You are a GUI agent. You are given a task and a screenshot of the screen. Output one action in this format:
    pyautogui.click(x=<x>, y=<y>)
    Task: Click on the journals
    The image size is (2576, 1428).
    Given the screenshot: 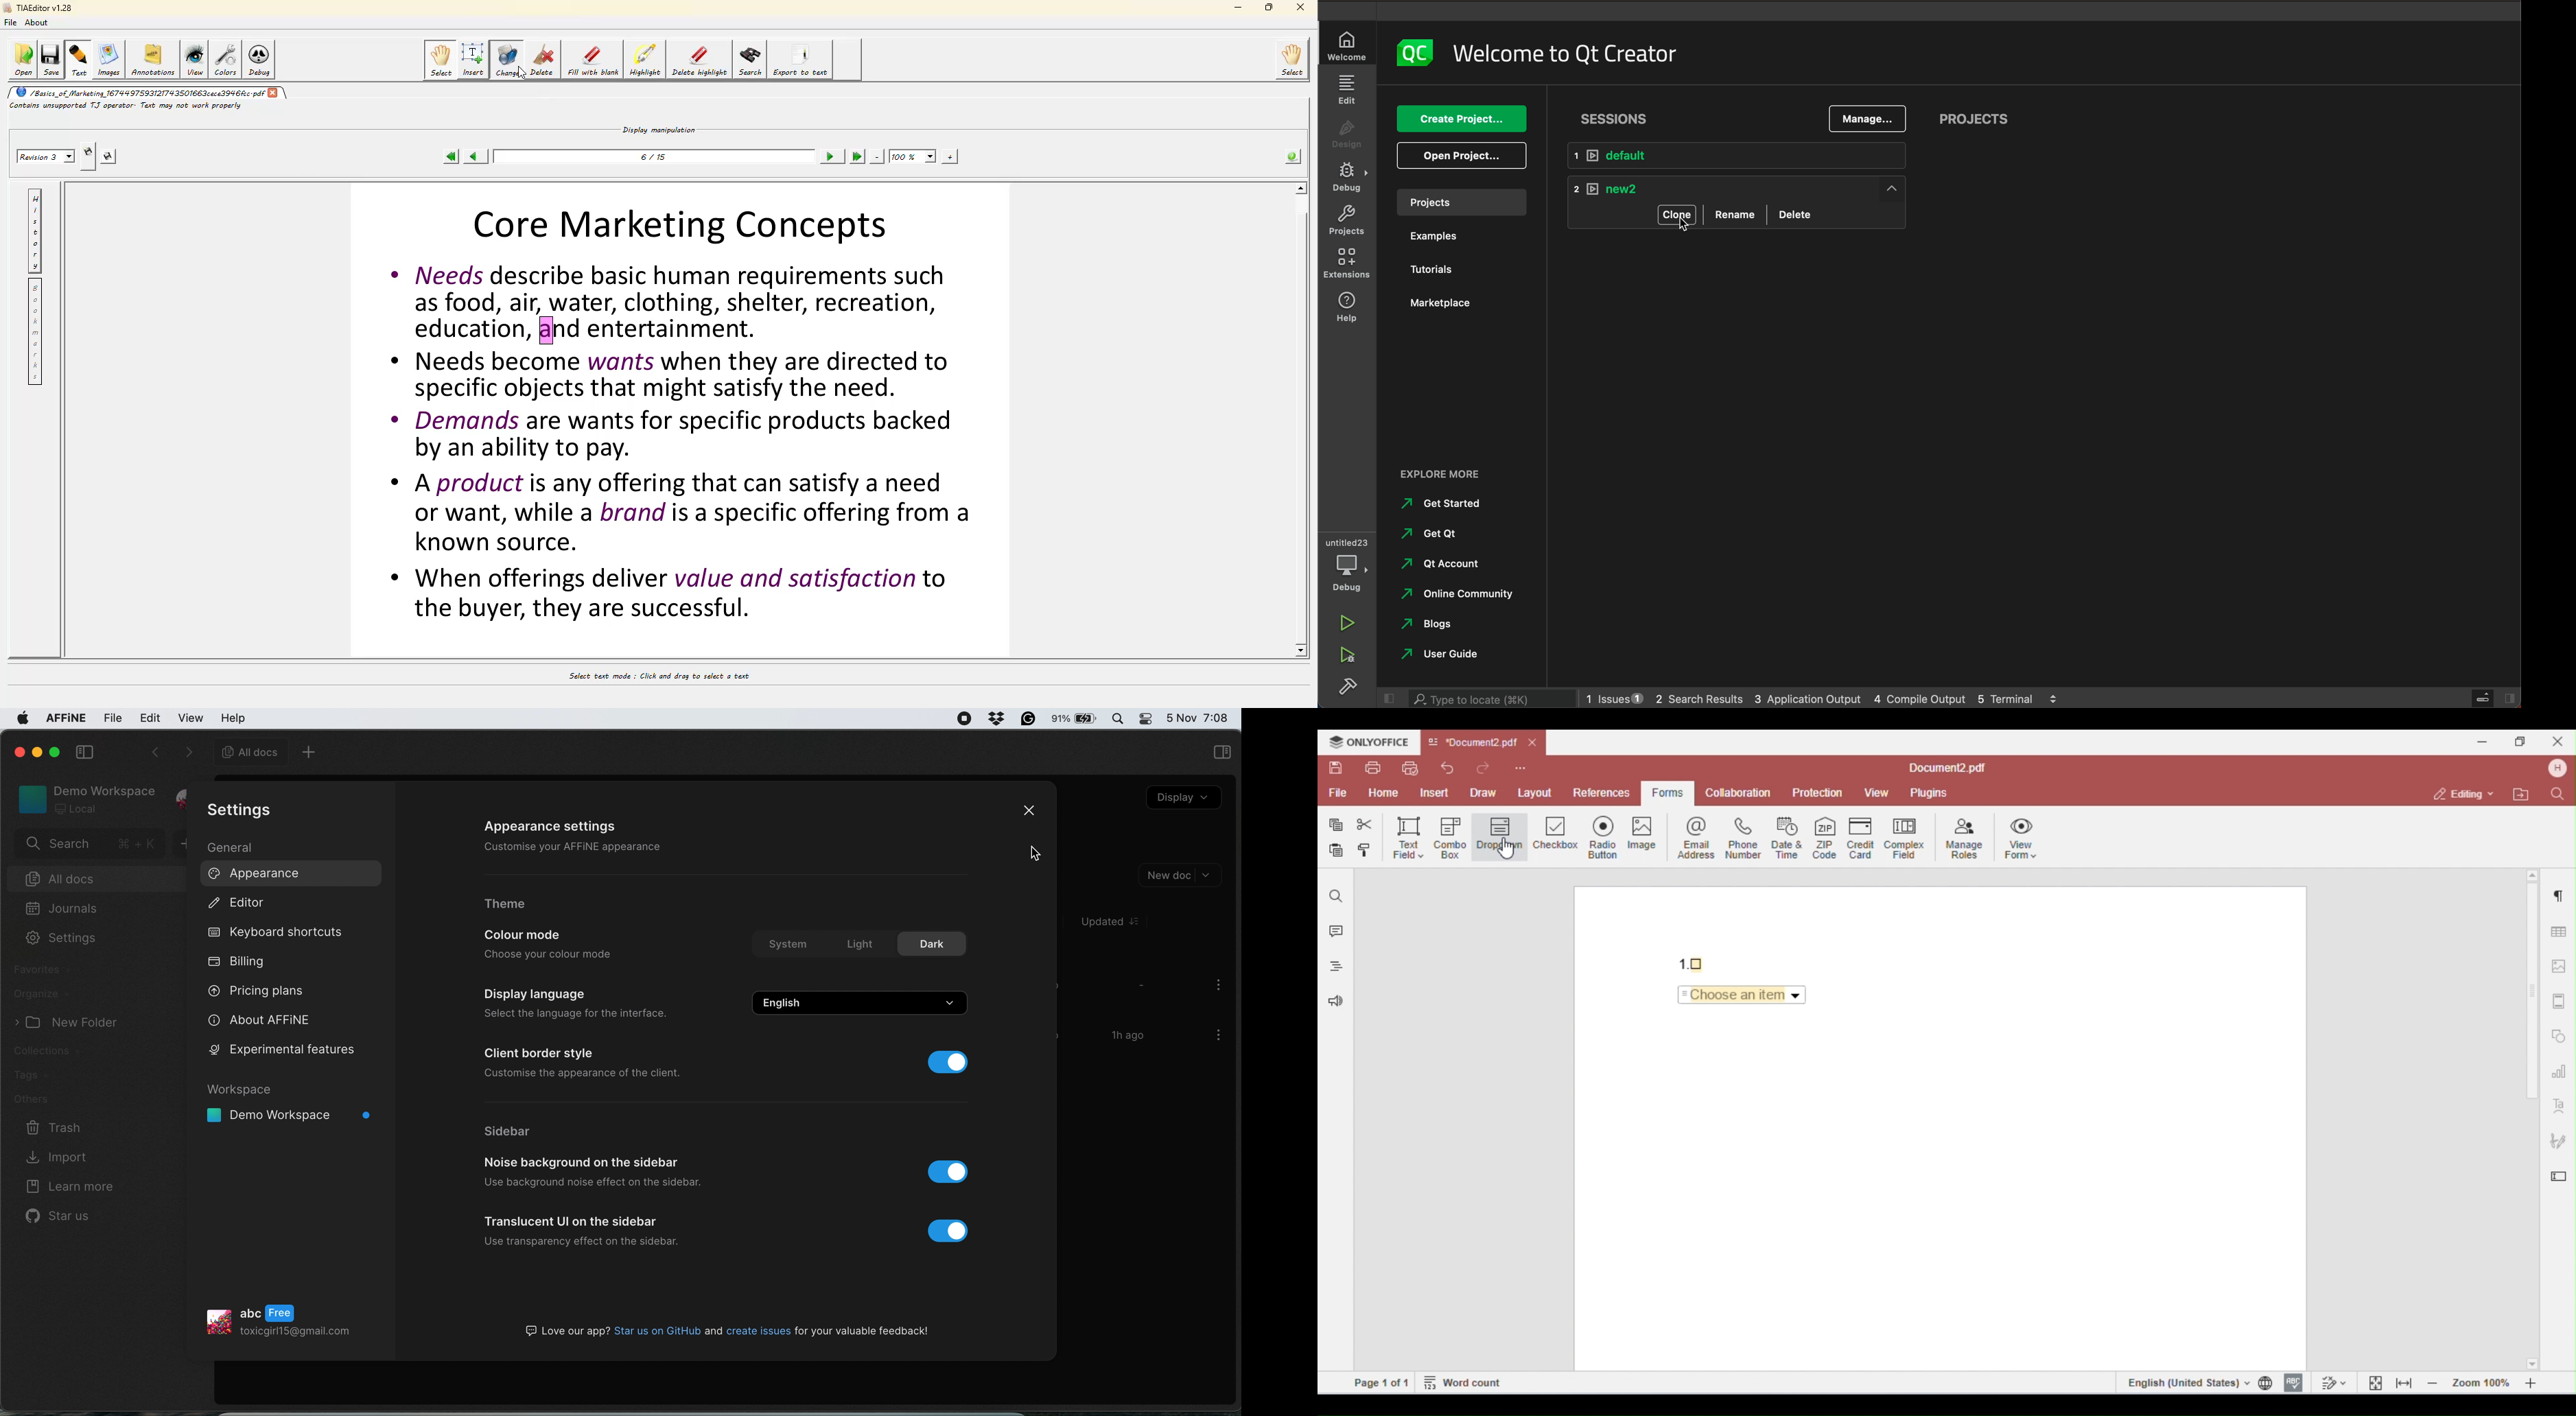 What is the action you would take?
    pyautogui.click(x=63, y=907)
    